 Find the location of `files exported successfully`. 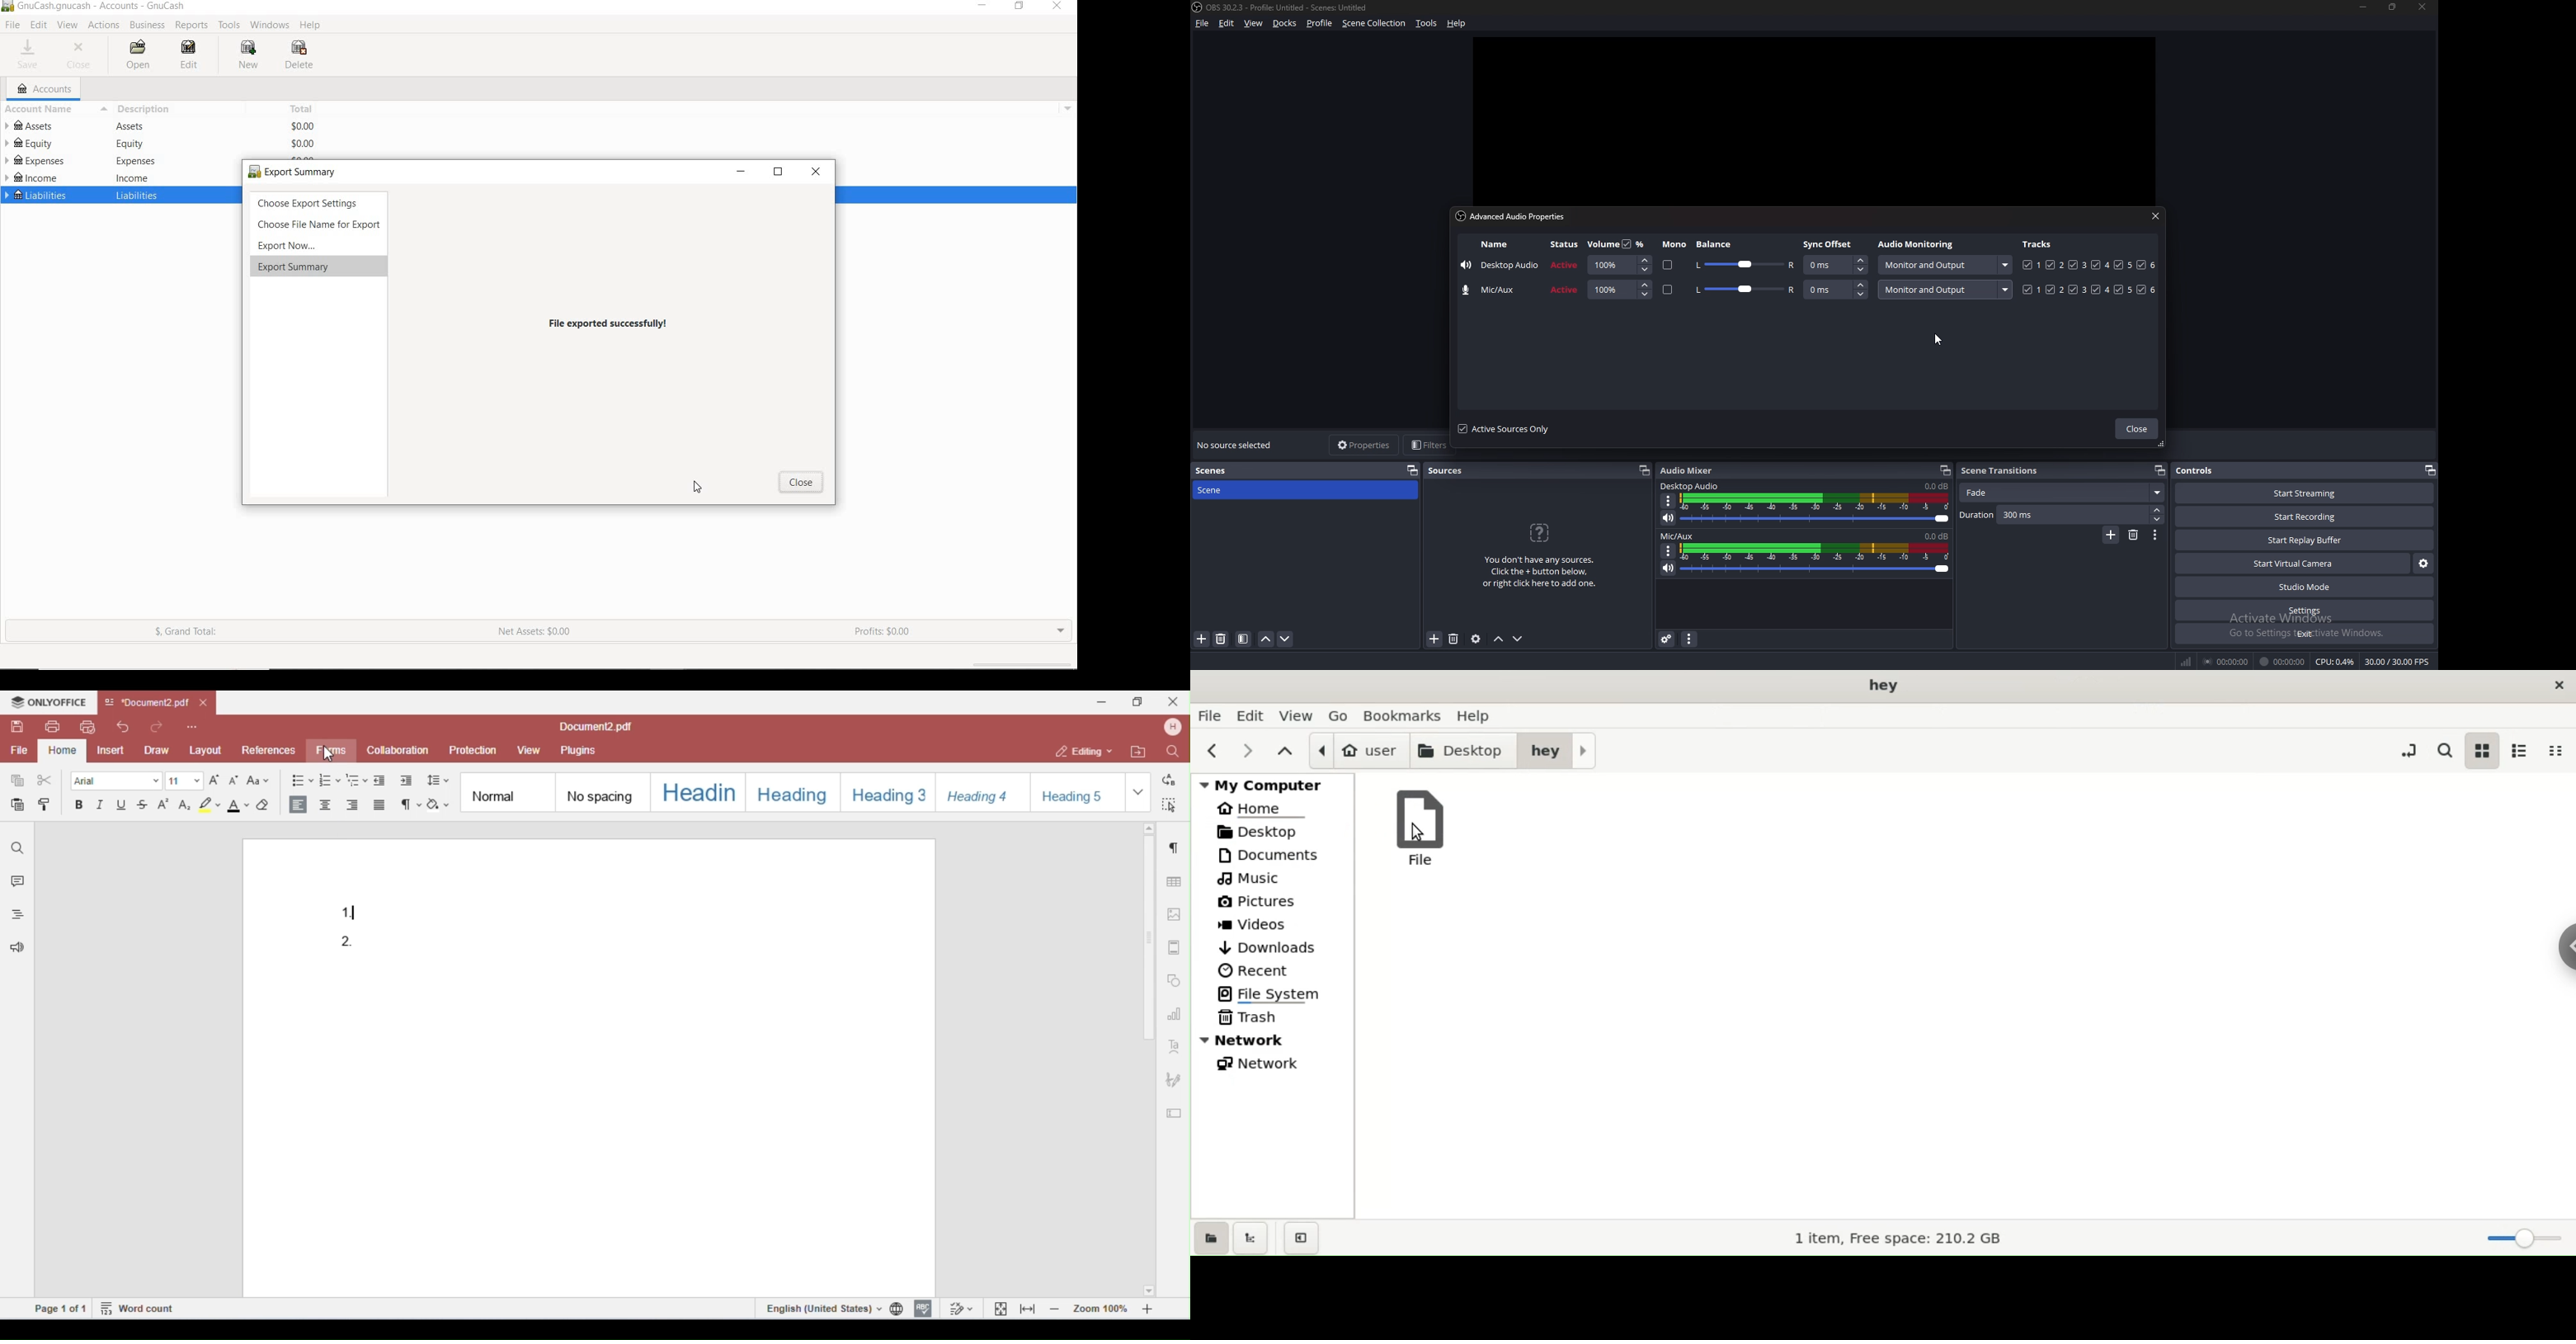

files exported successfully is located at coordinates (609, 323).